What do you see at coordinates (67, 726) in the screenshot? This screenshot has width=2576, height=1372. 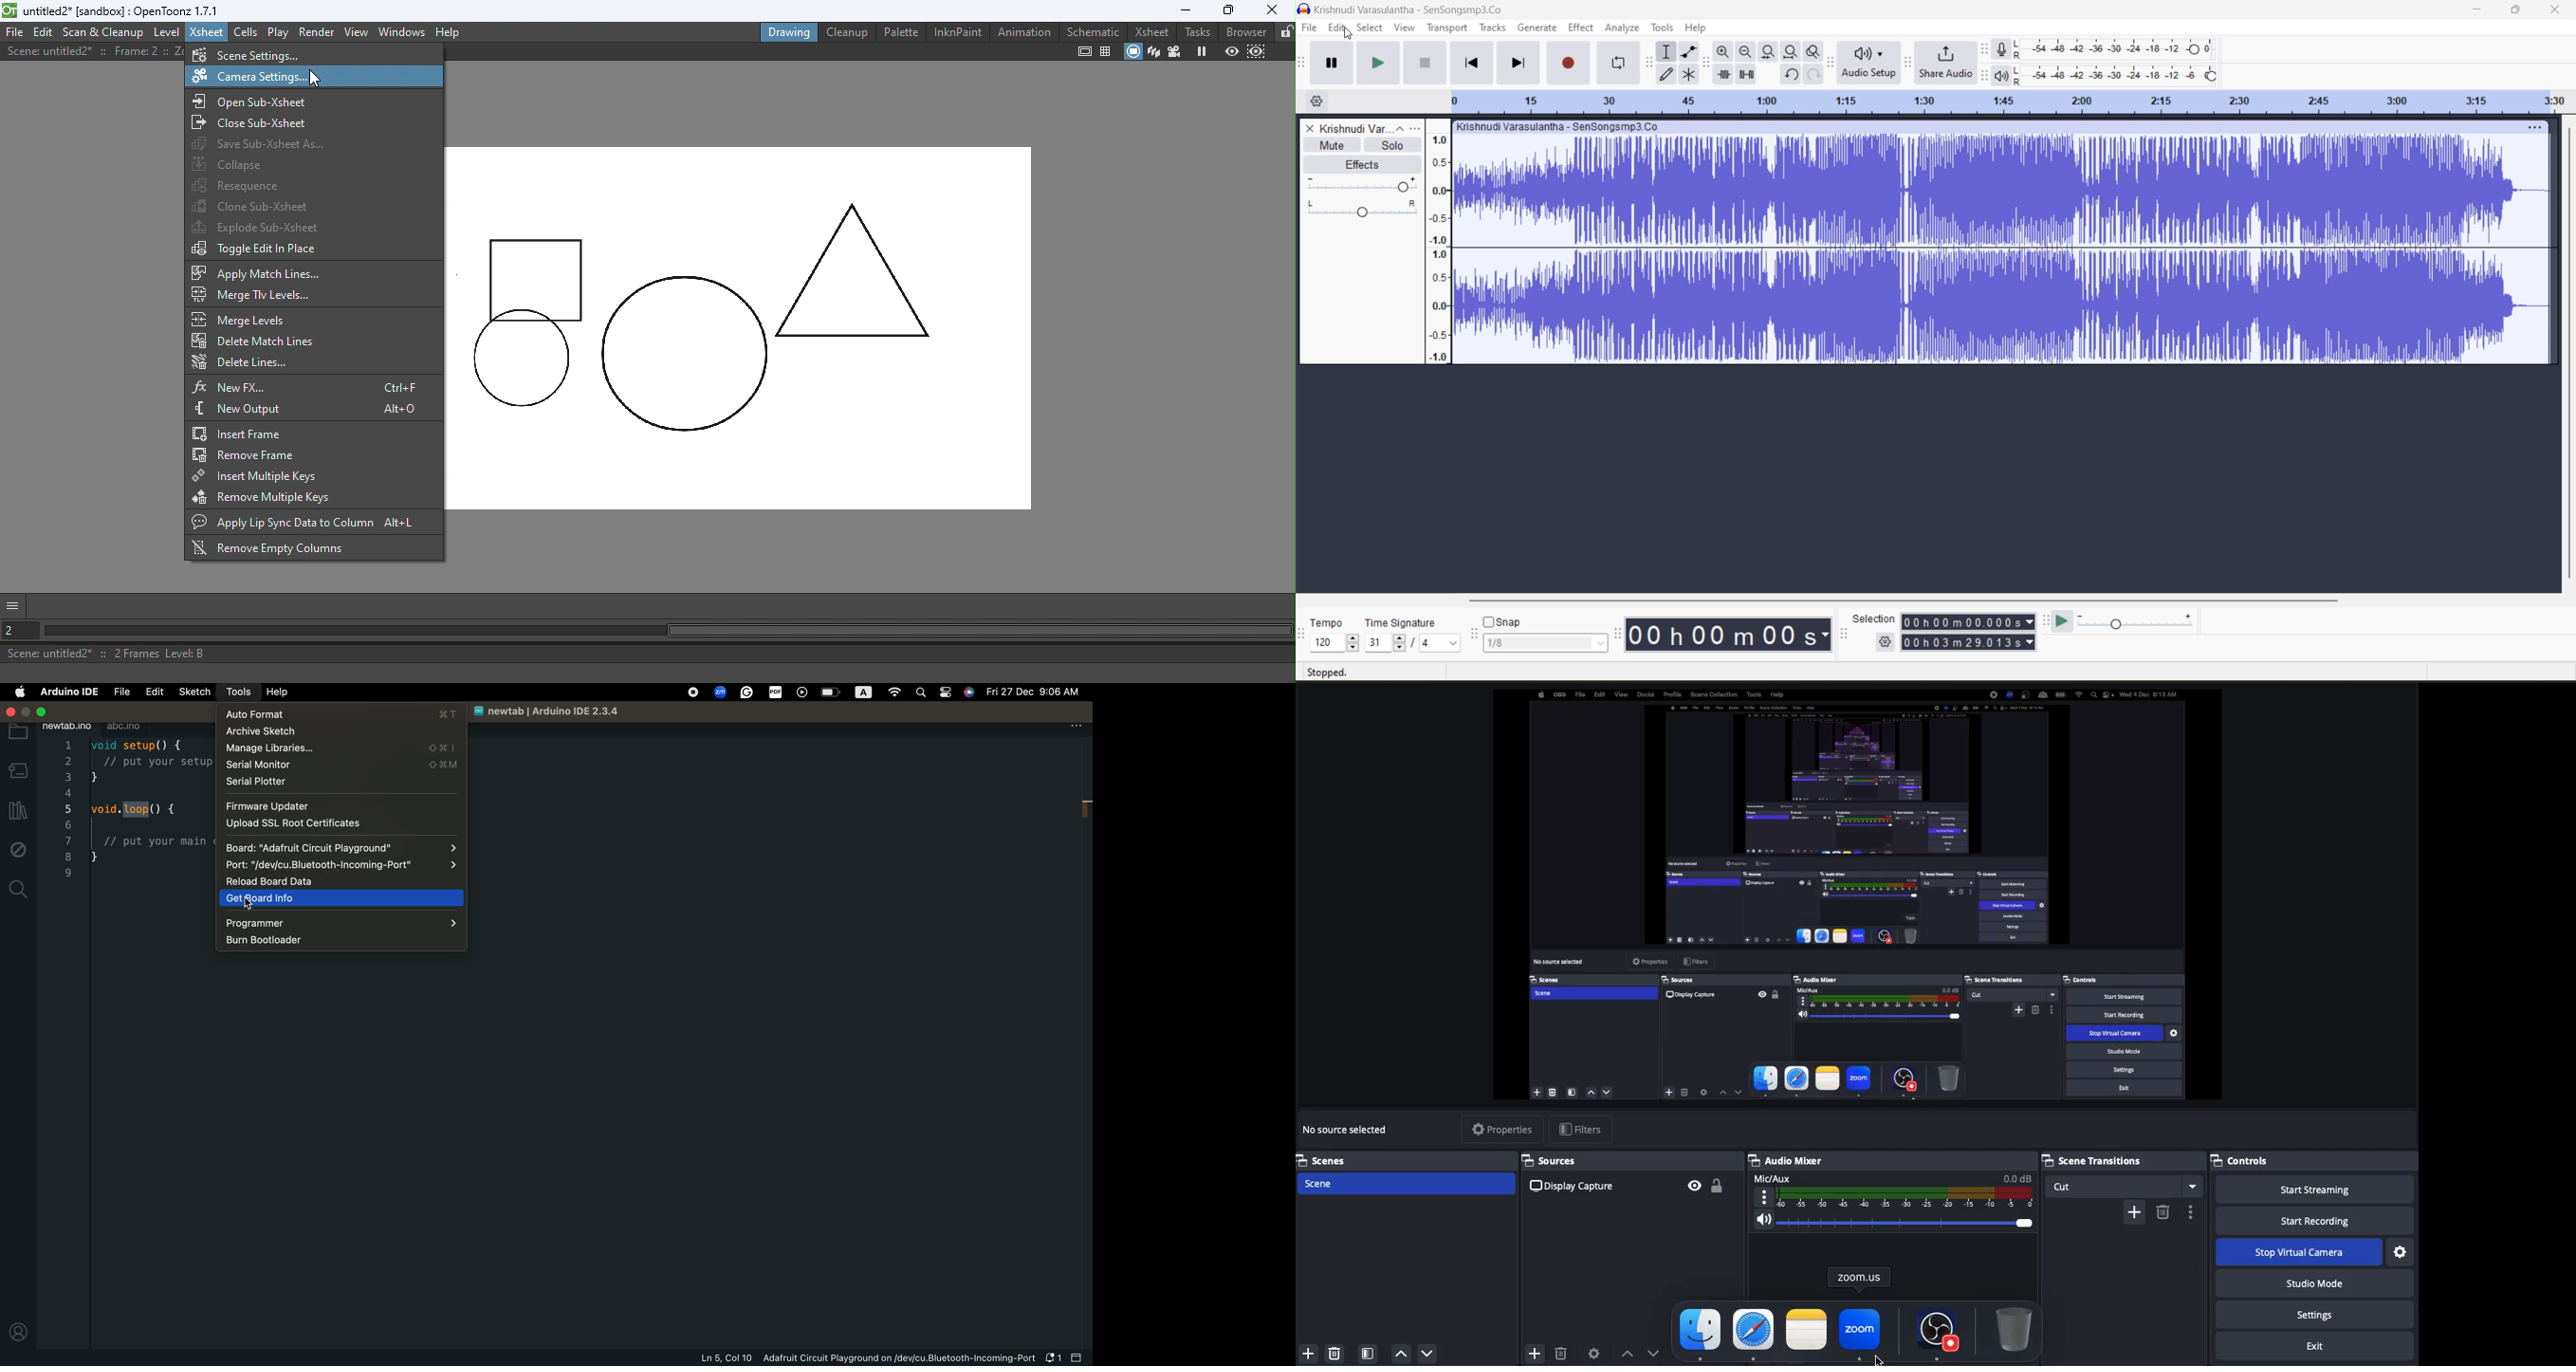 I see `newtab.ino` at bounding box center [67, 726].